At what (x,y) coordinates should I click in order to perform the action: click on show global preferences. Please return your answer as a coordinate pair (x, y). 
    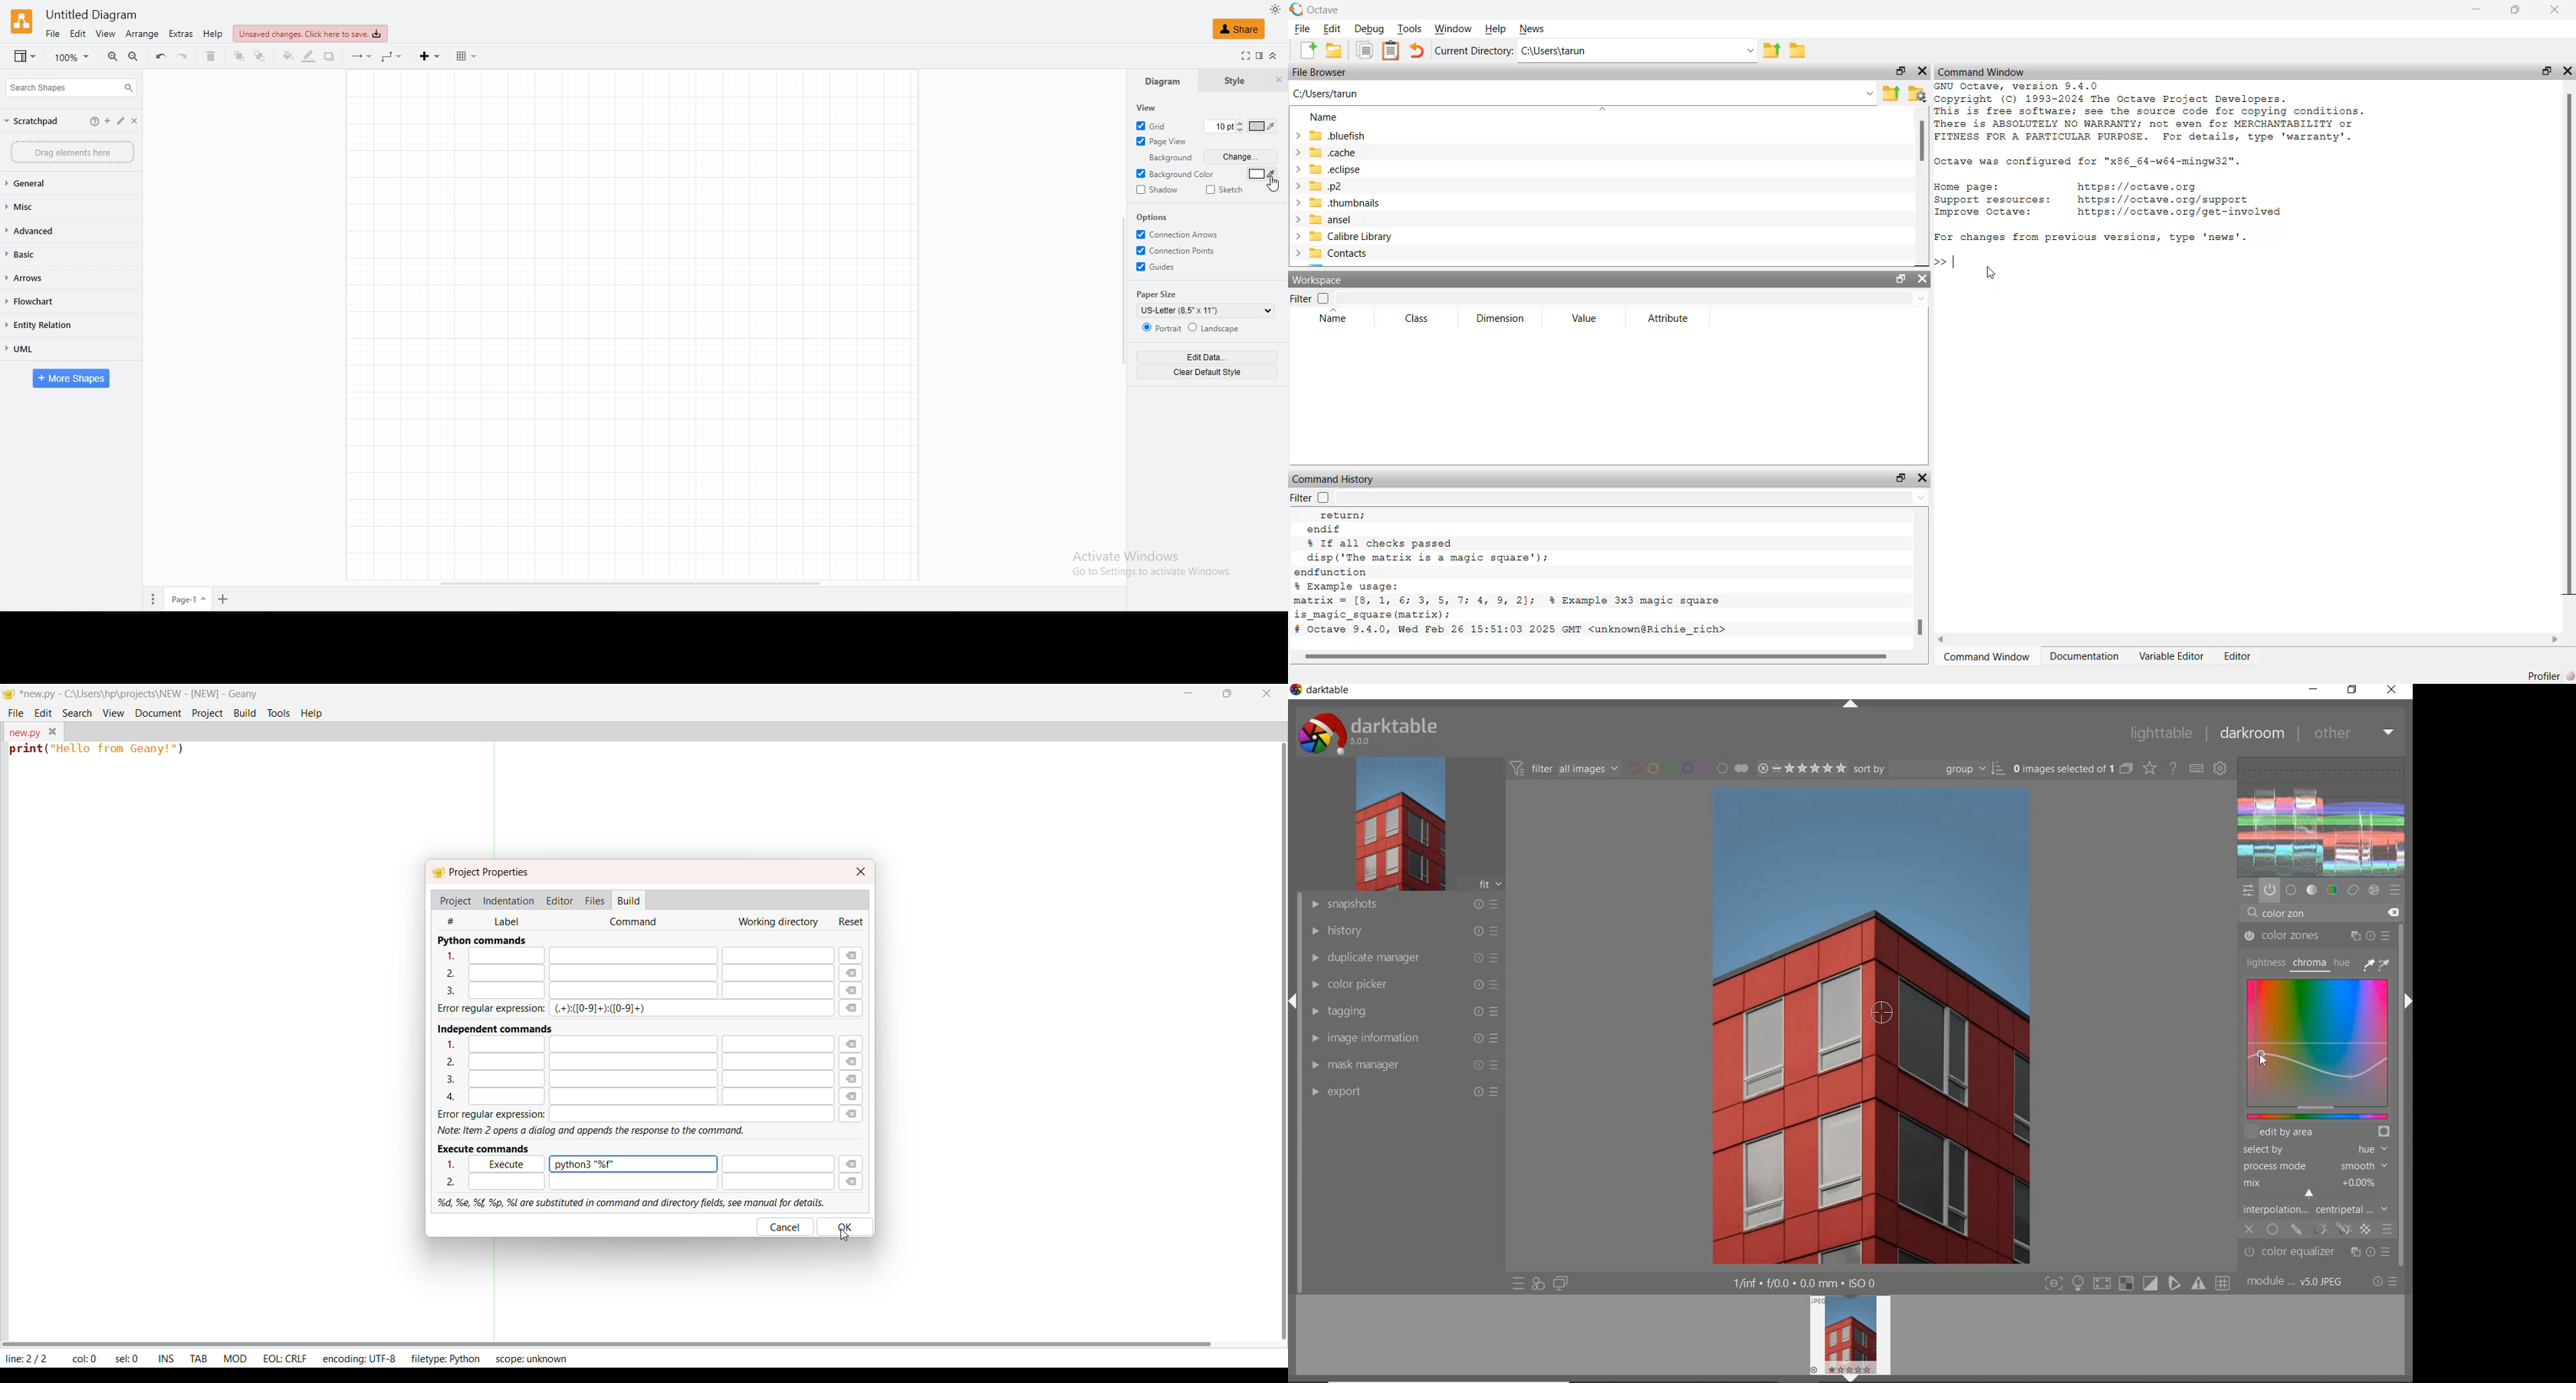
    Looking at the image, I should click on (2222, 770).